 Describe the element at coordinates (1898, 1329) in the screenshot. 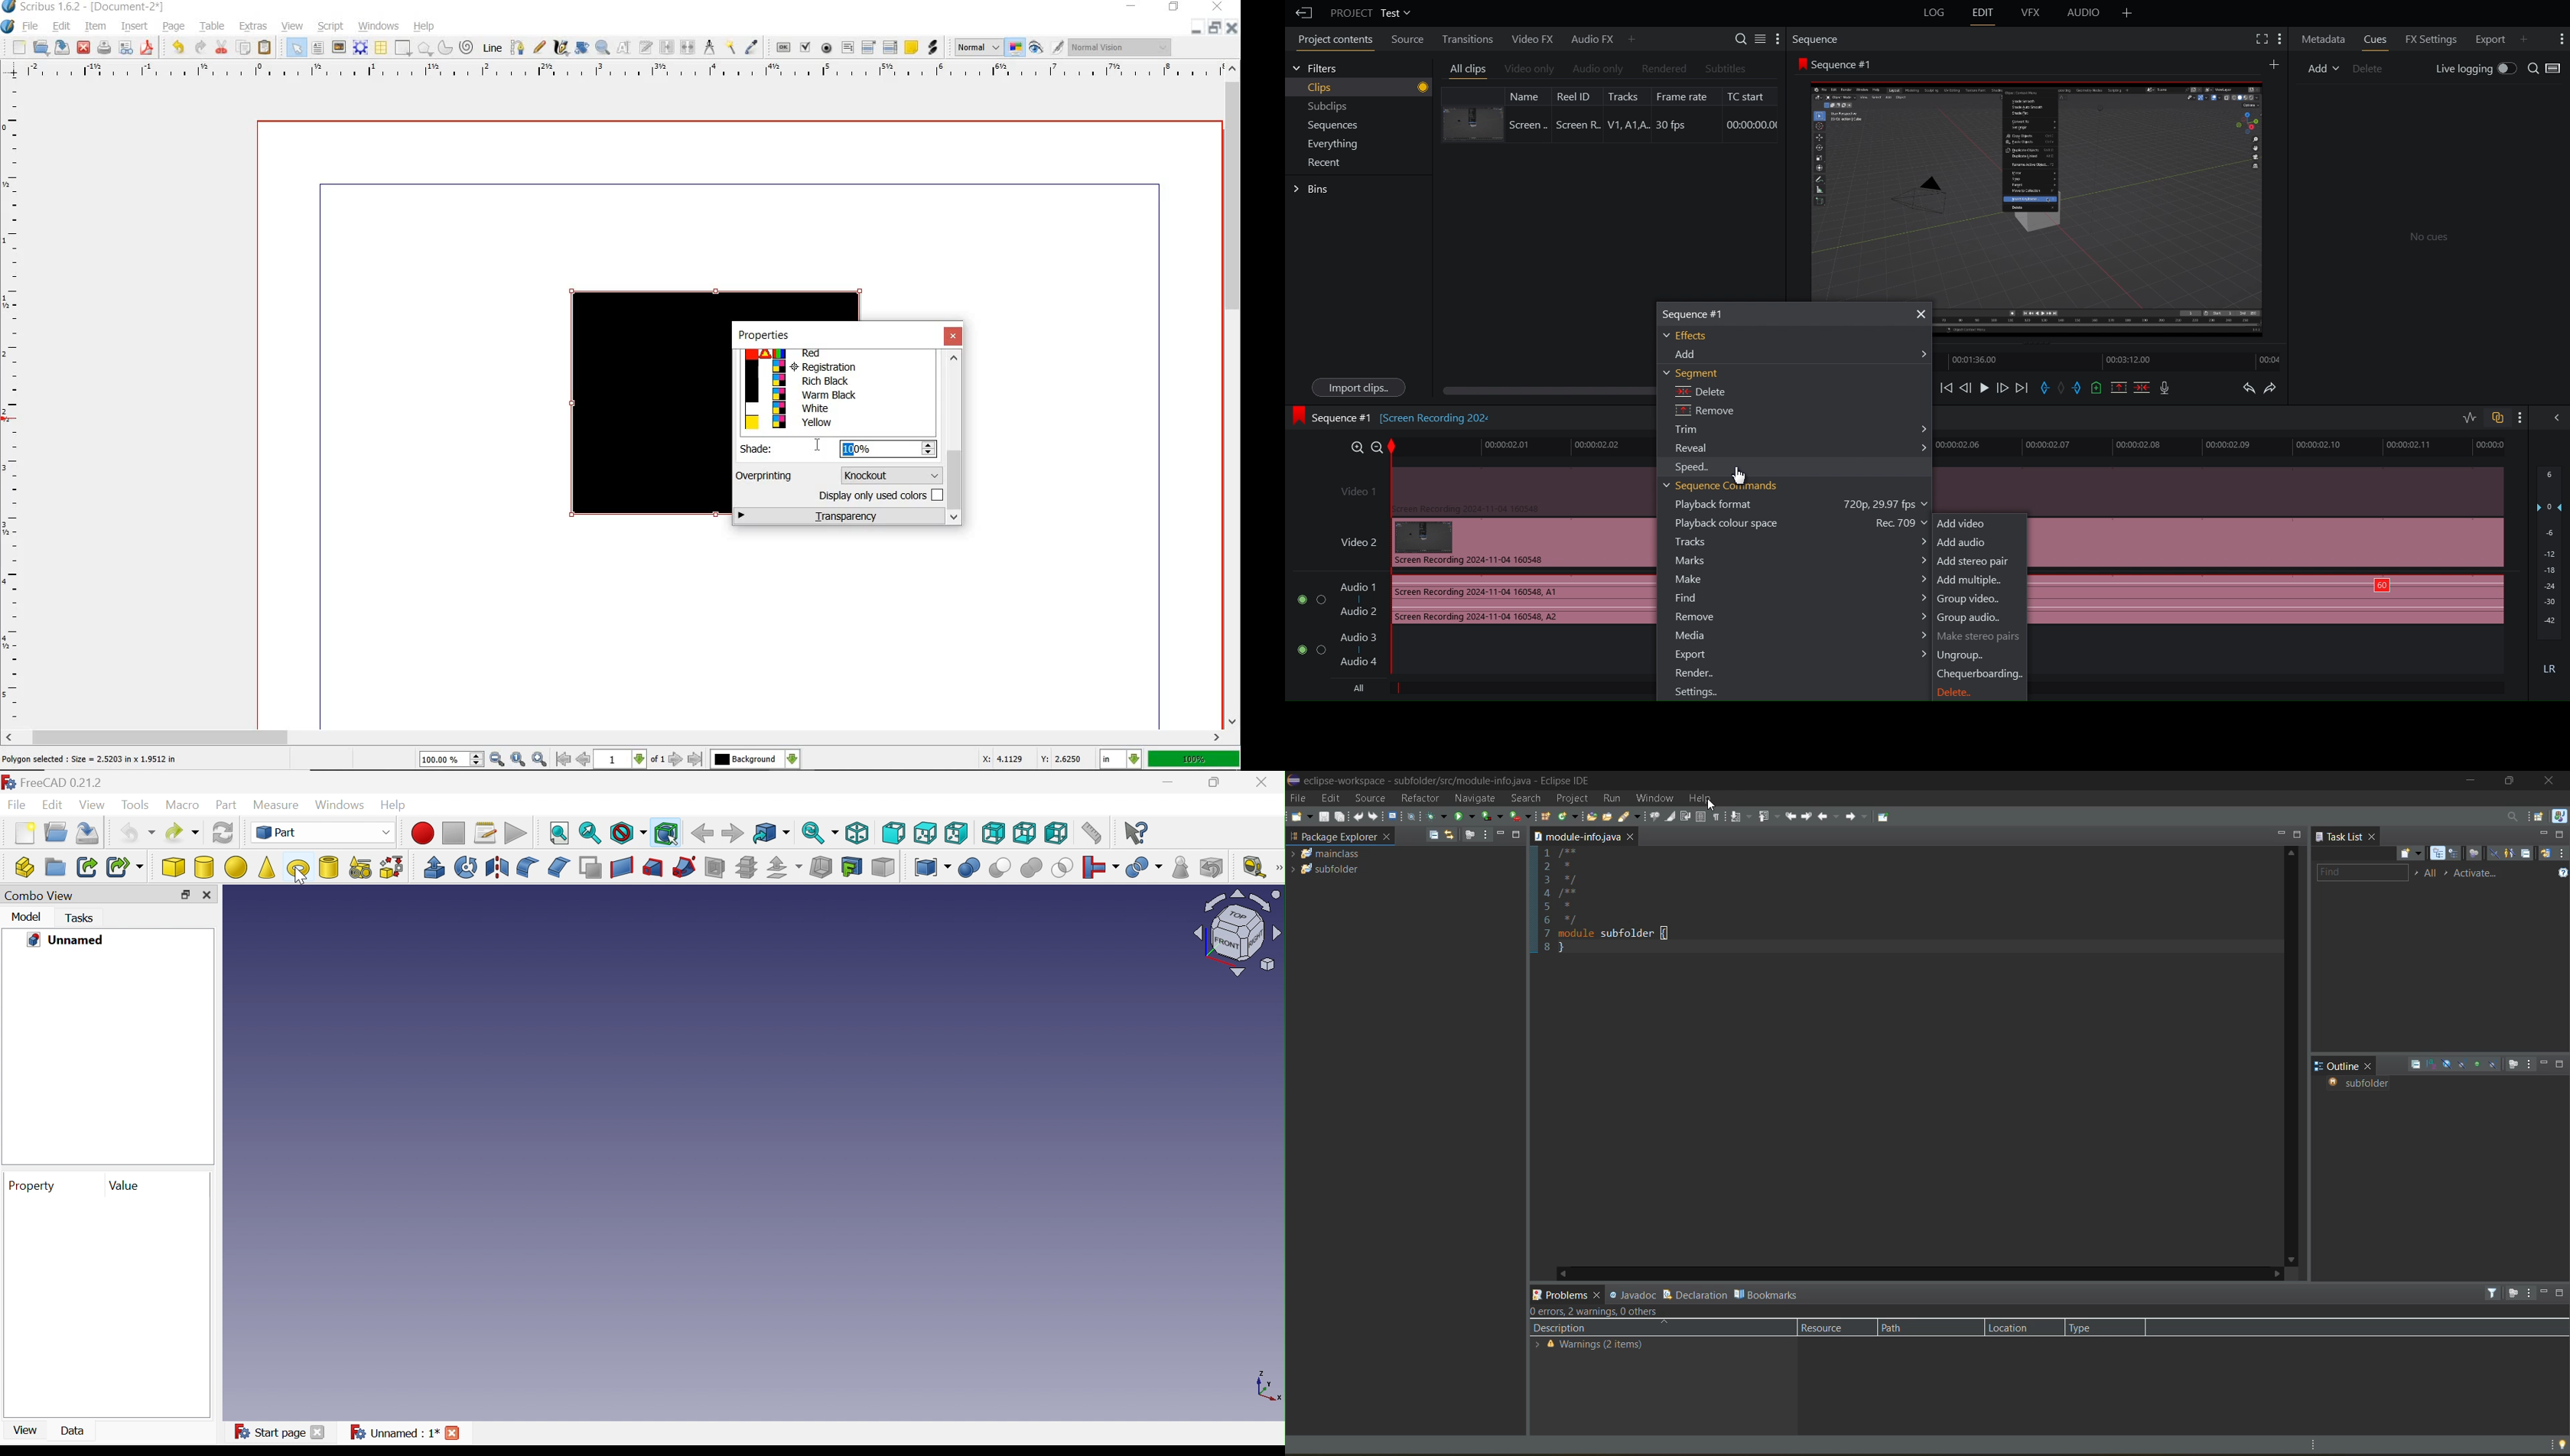

I see `path` at that location.